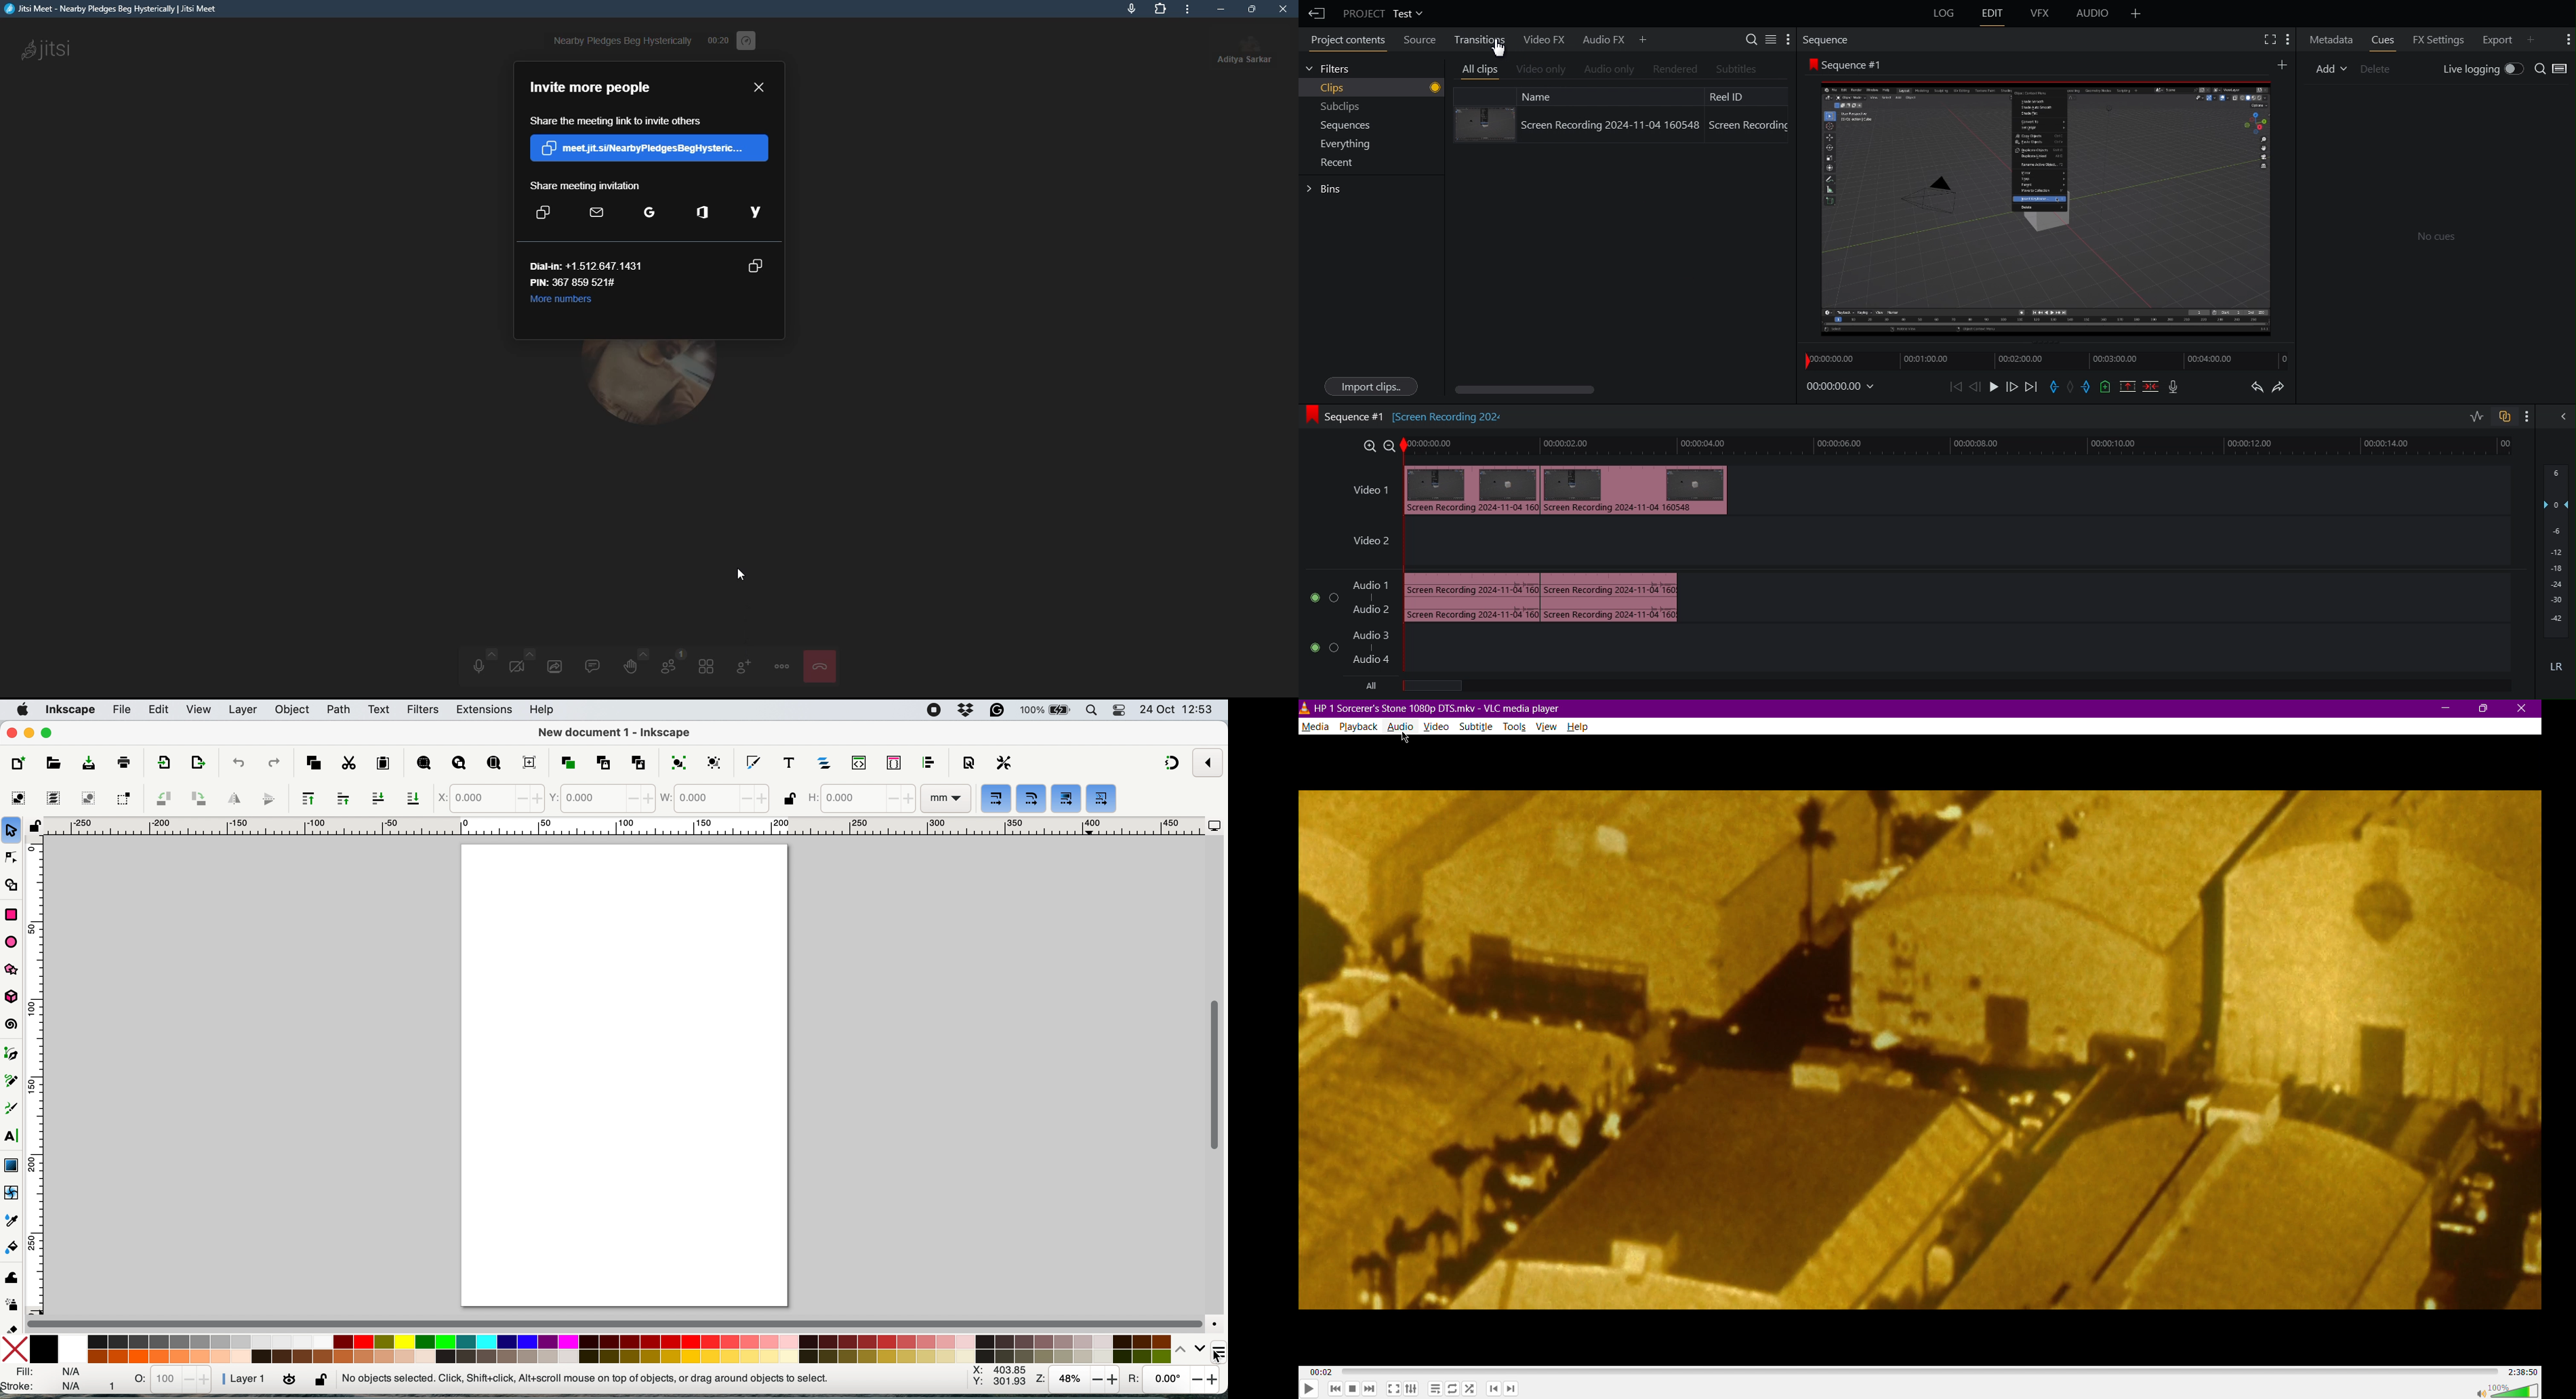 The height and width of the screenshot is (1400, 2576). I want to click on copy, so click(756, 268).